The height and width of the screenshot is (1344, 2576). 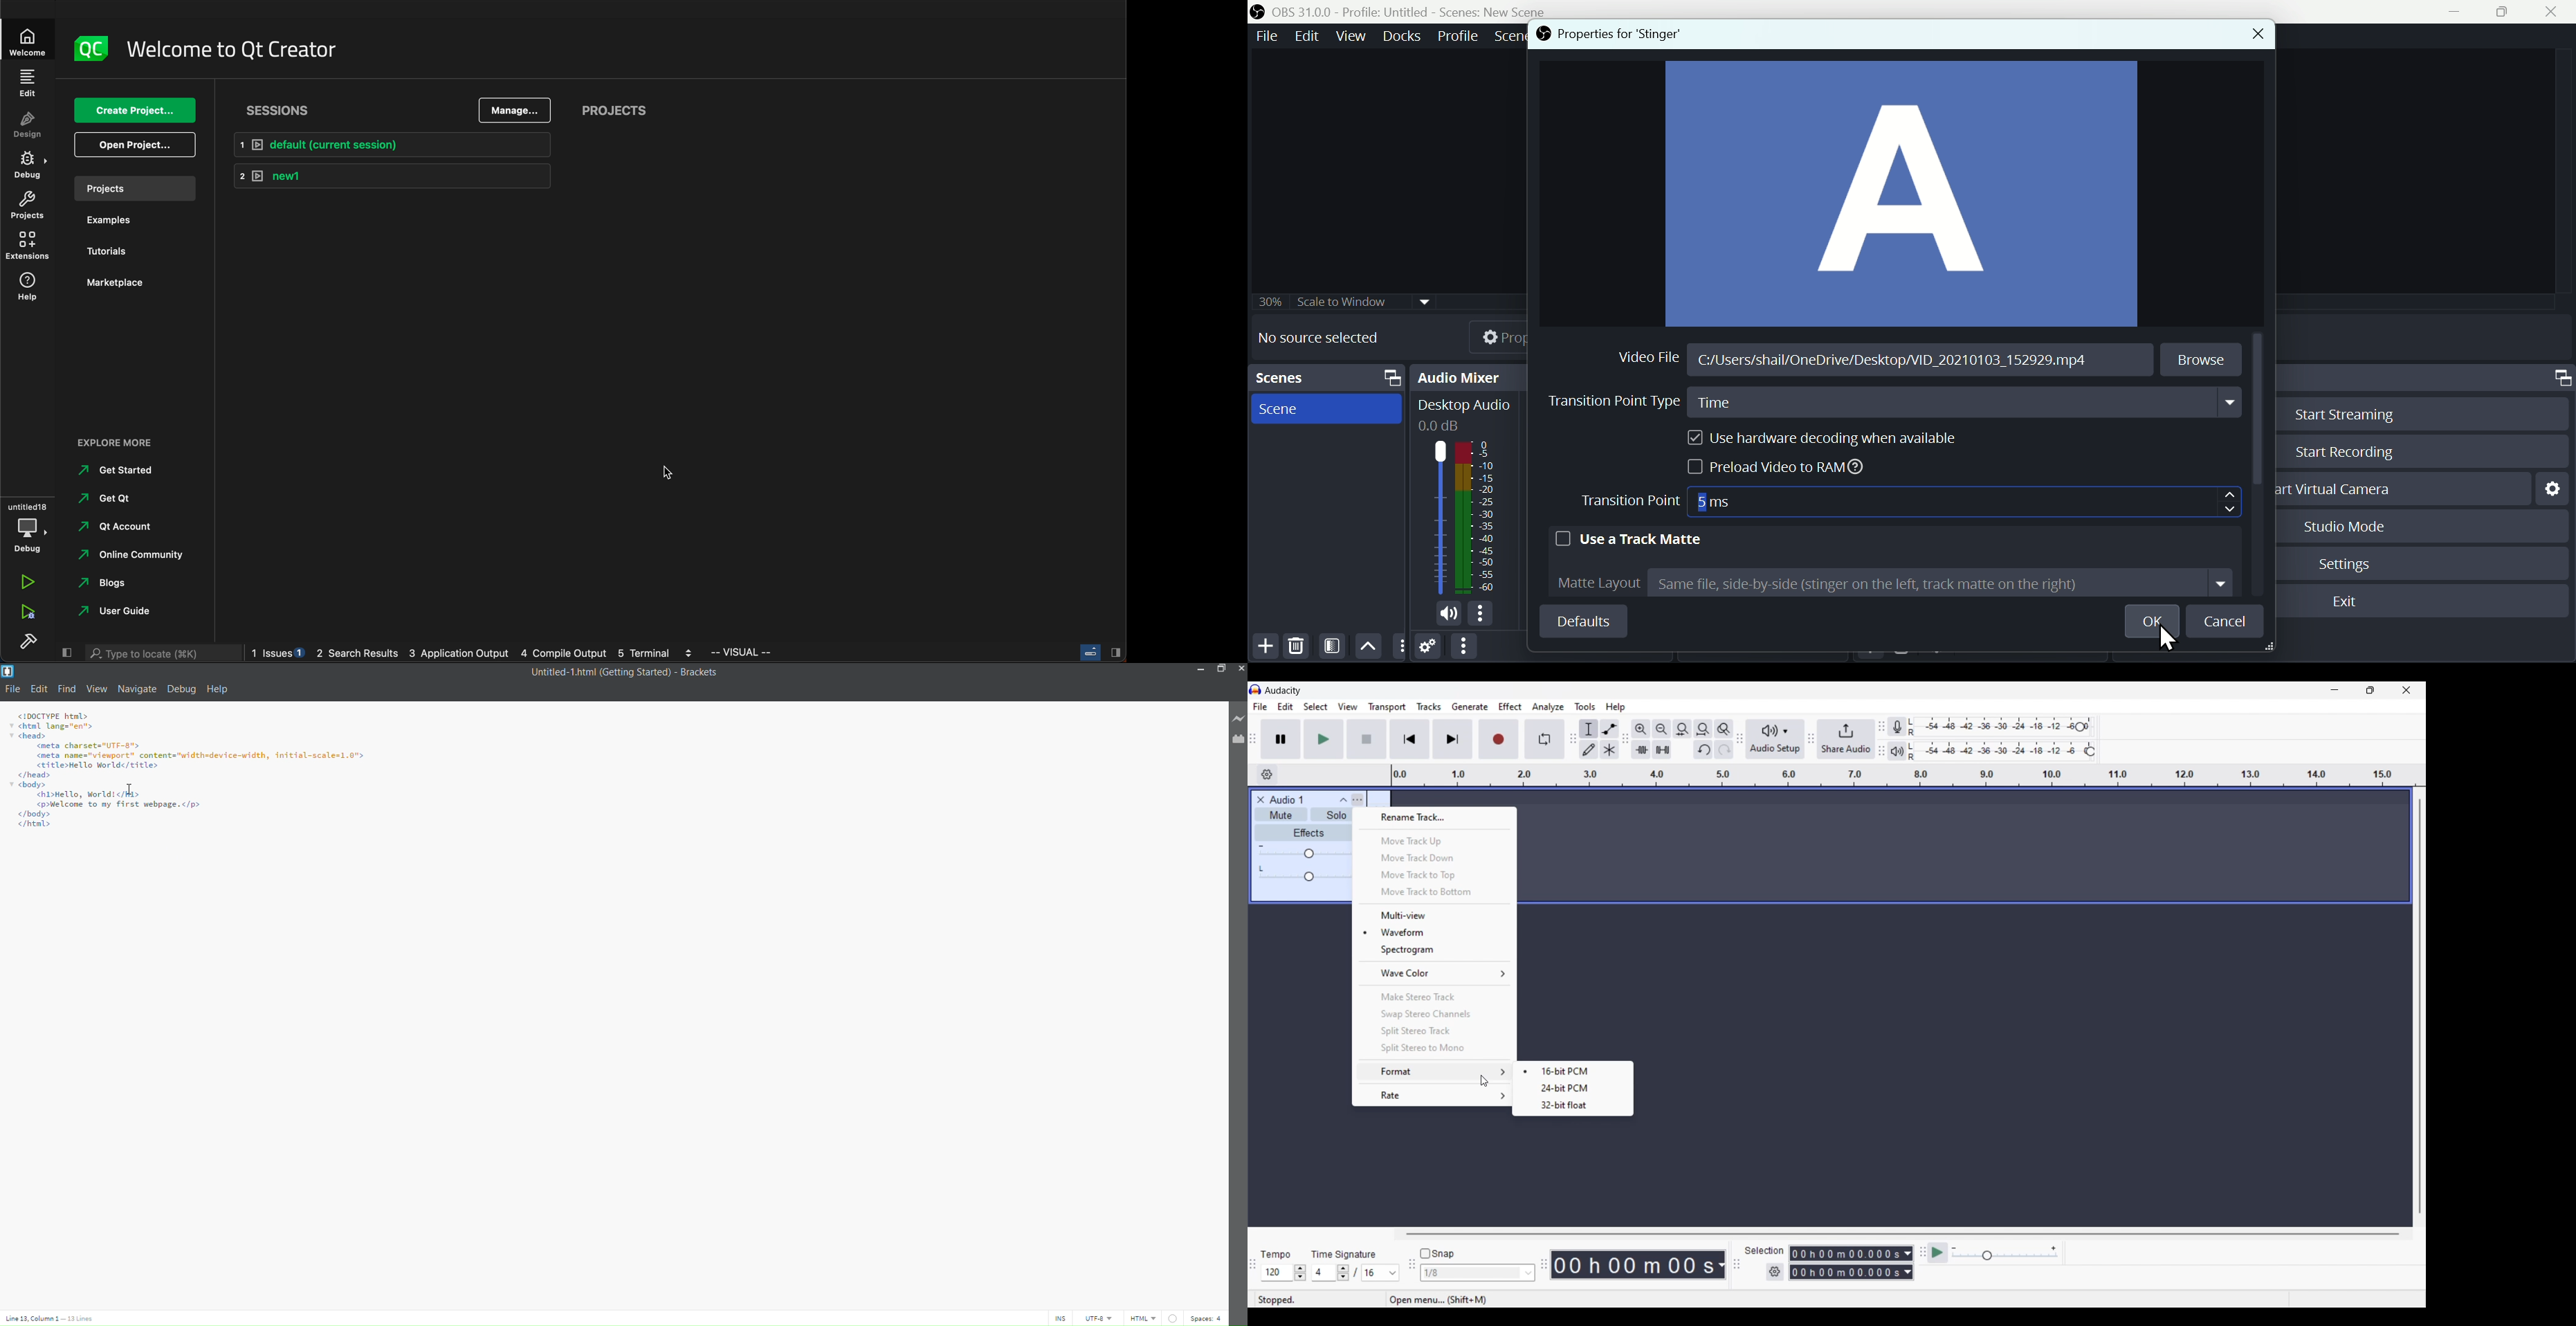 I want to click on Time, so click(x=1968, y=405).